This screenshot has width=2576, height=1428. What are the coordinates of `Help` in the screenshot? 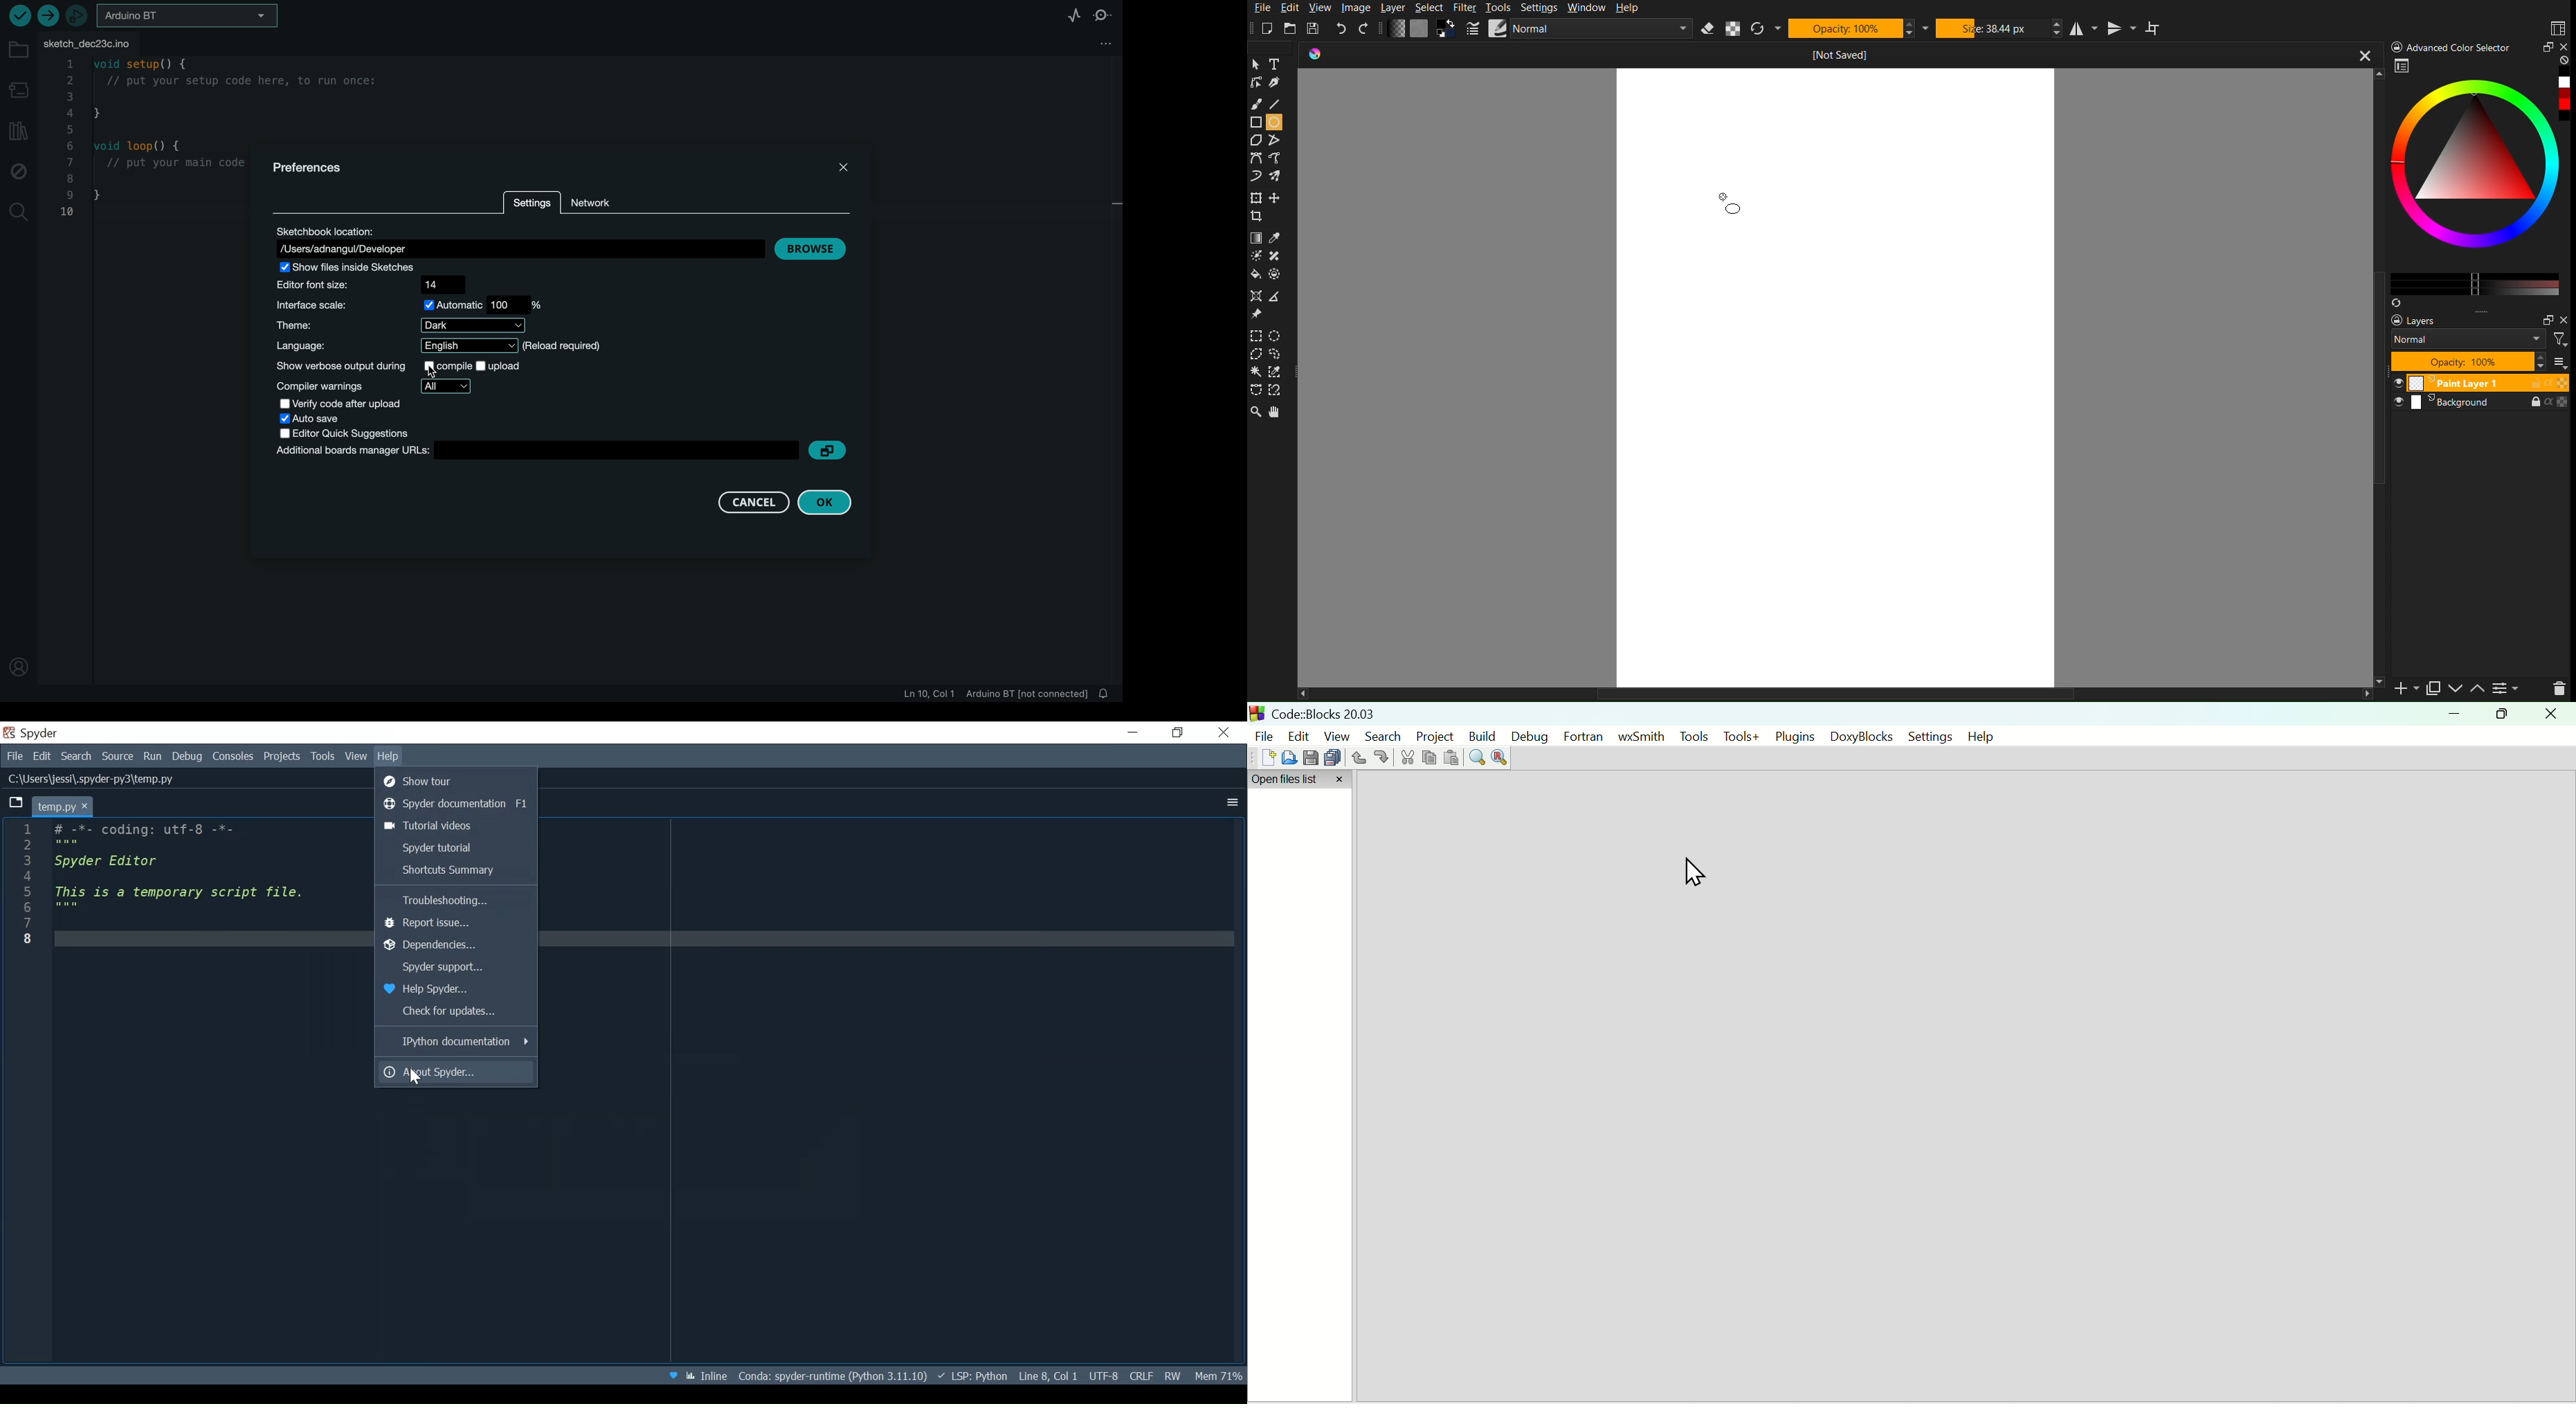 It's located at (1632, 7).